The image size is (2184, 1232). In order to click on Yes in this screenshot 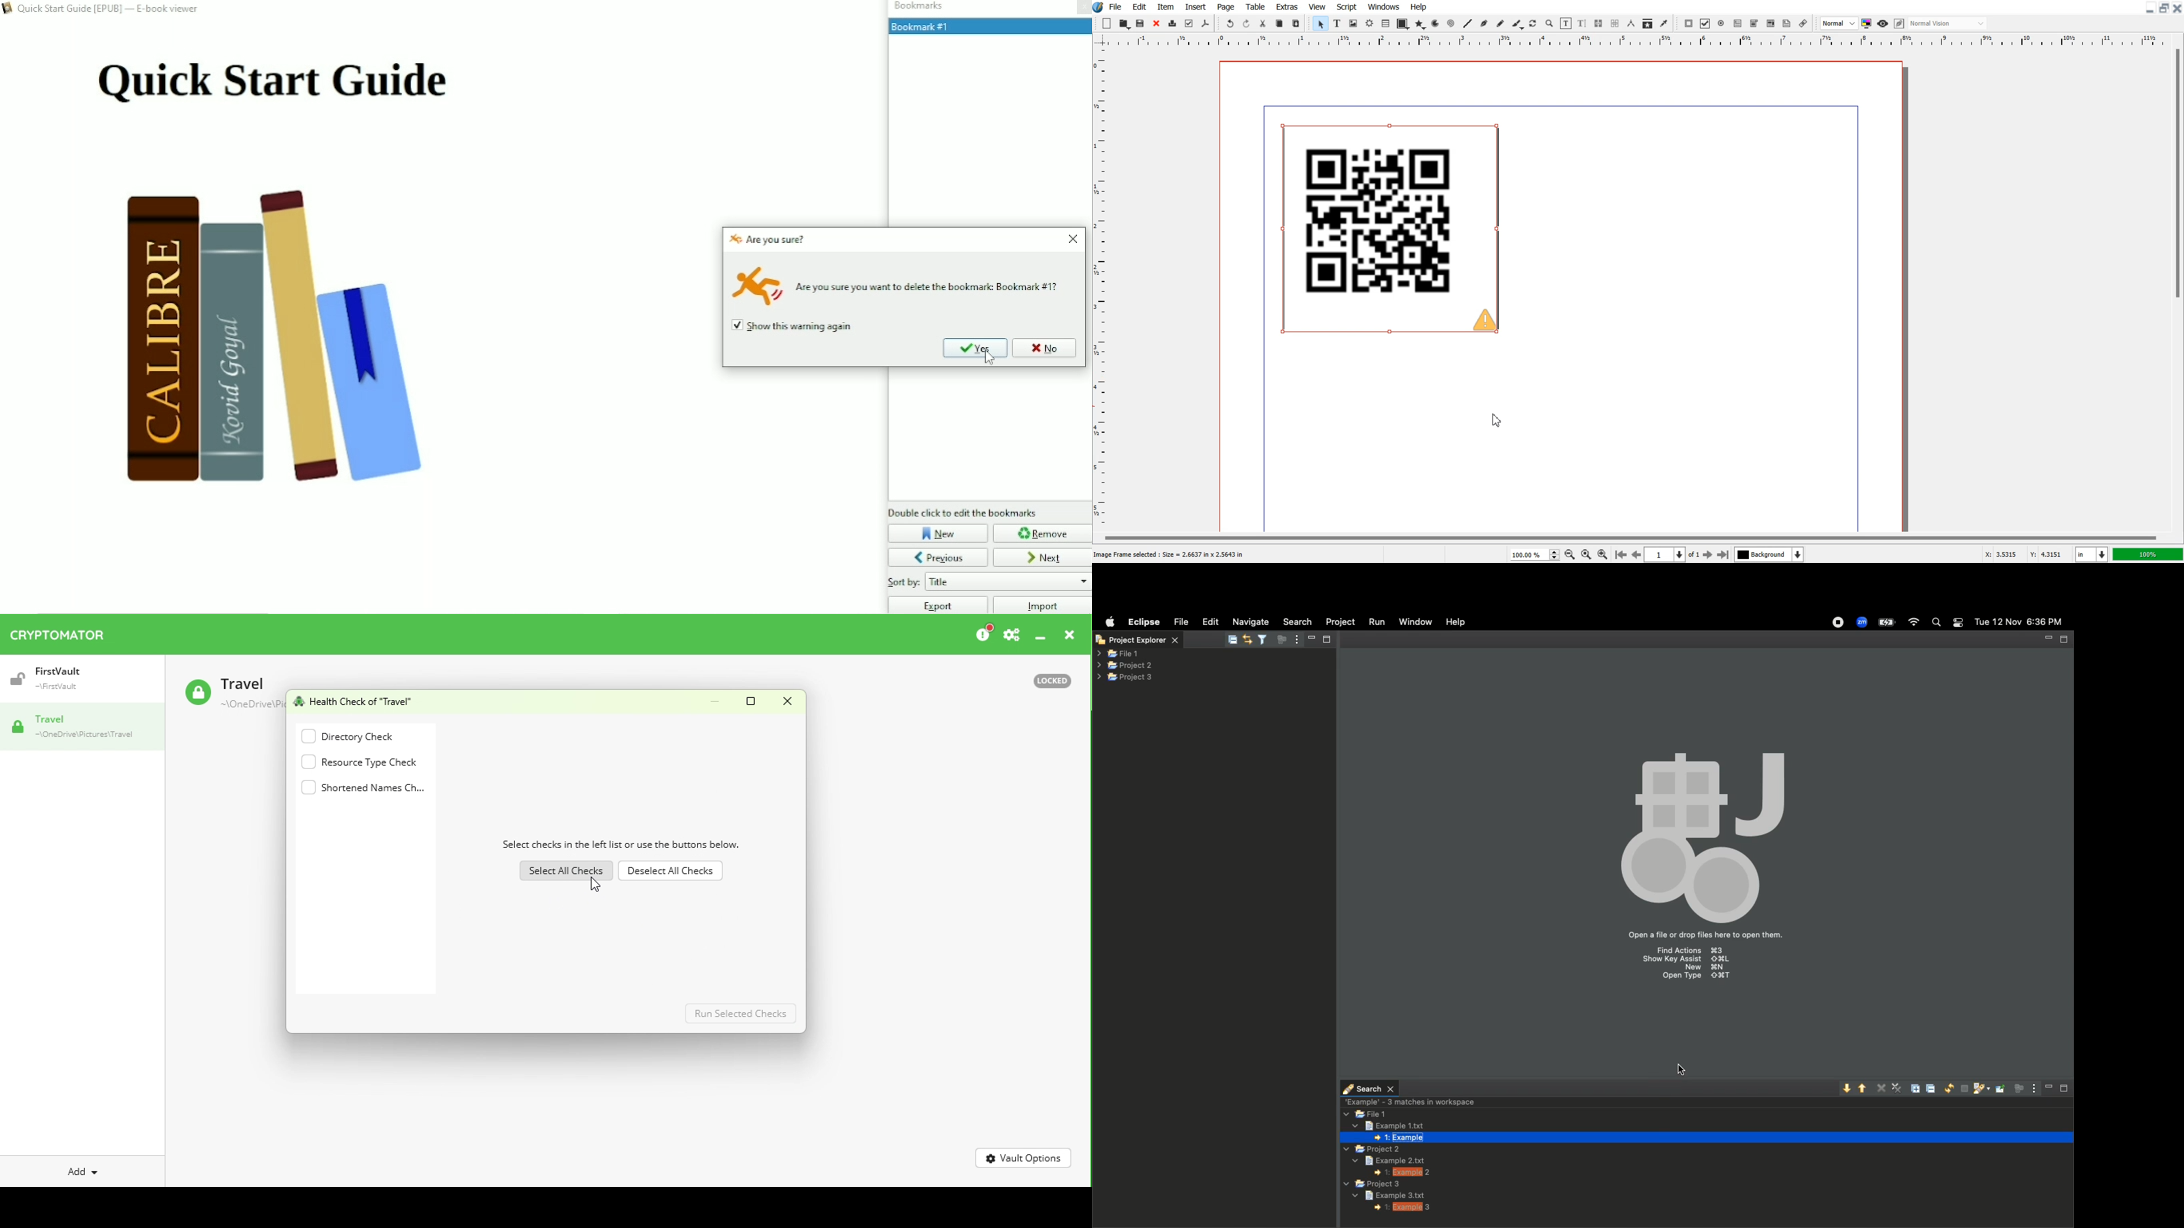, I will do `click(975, 347)`.